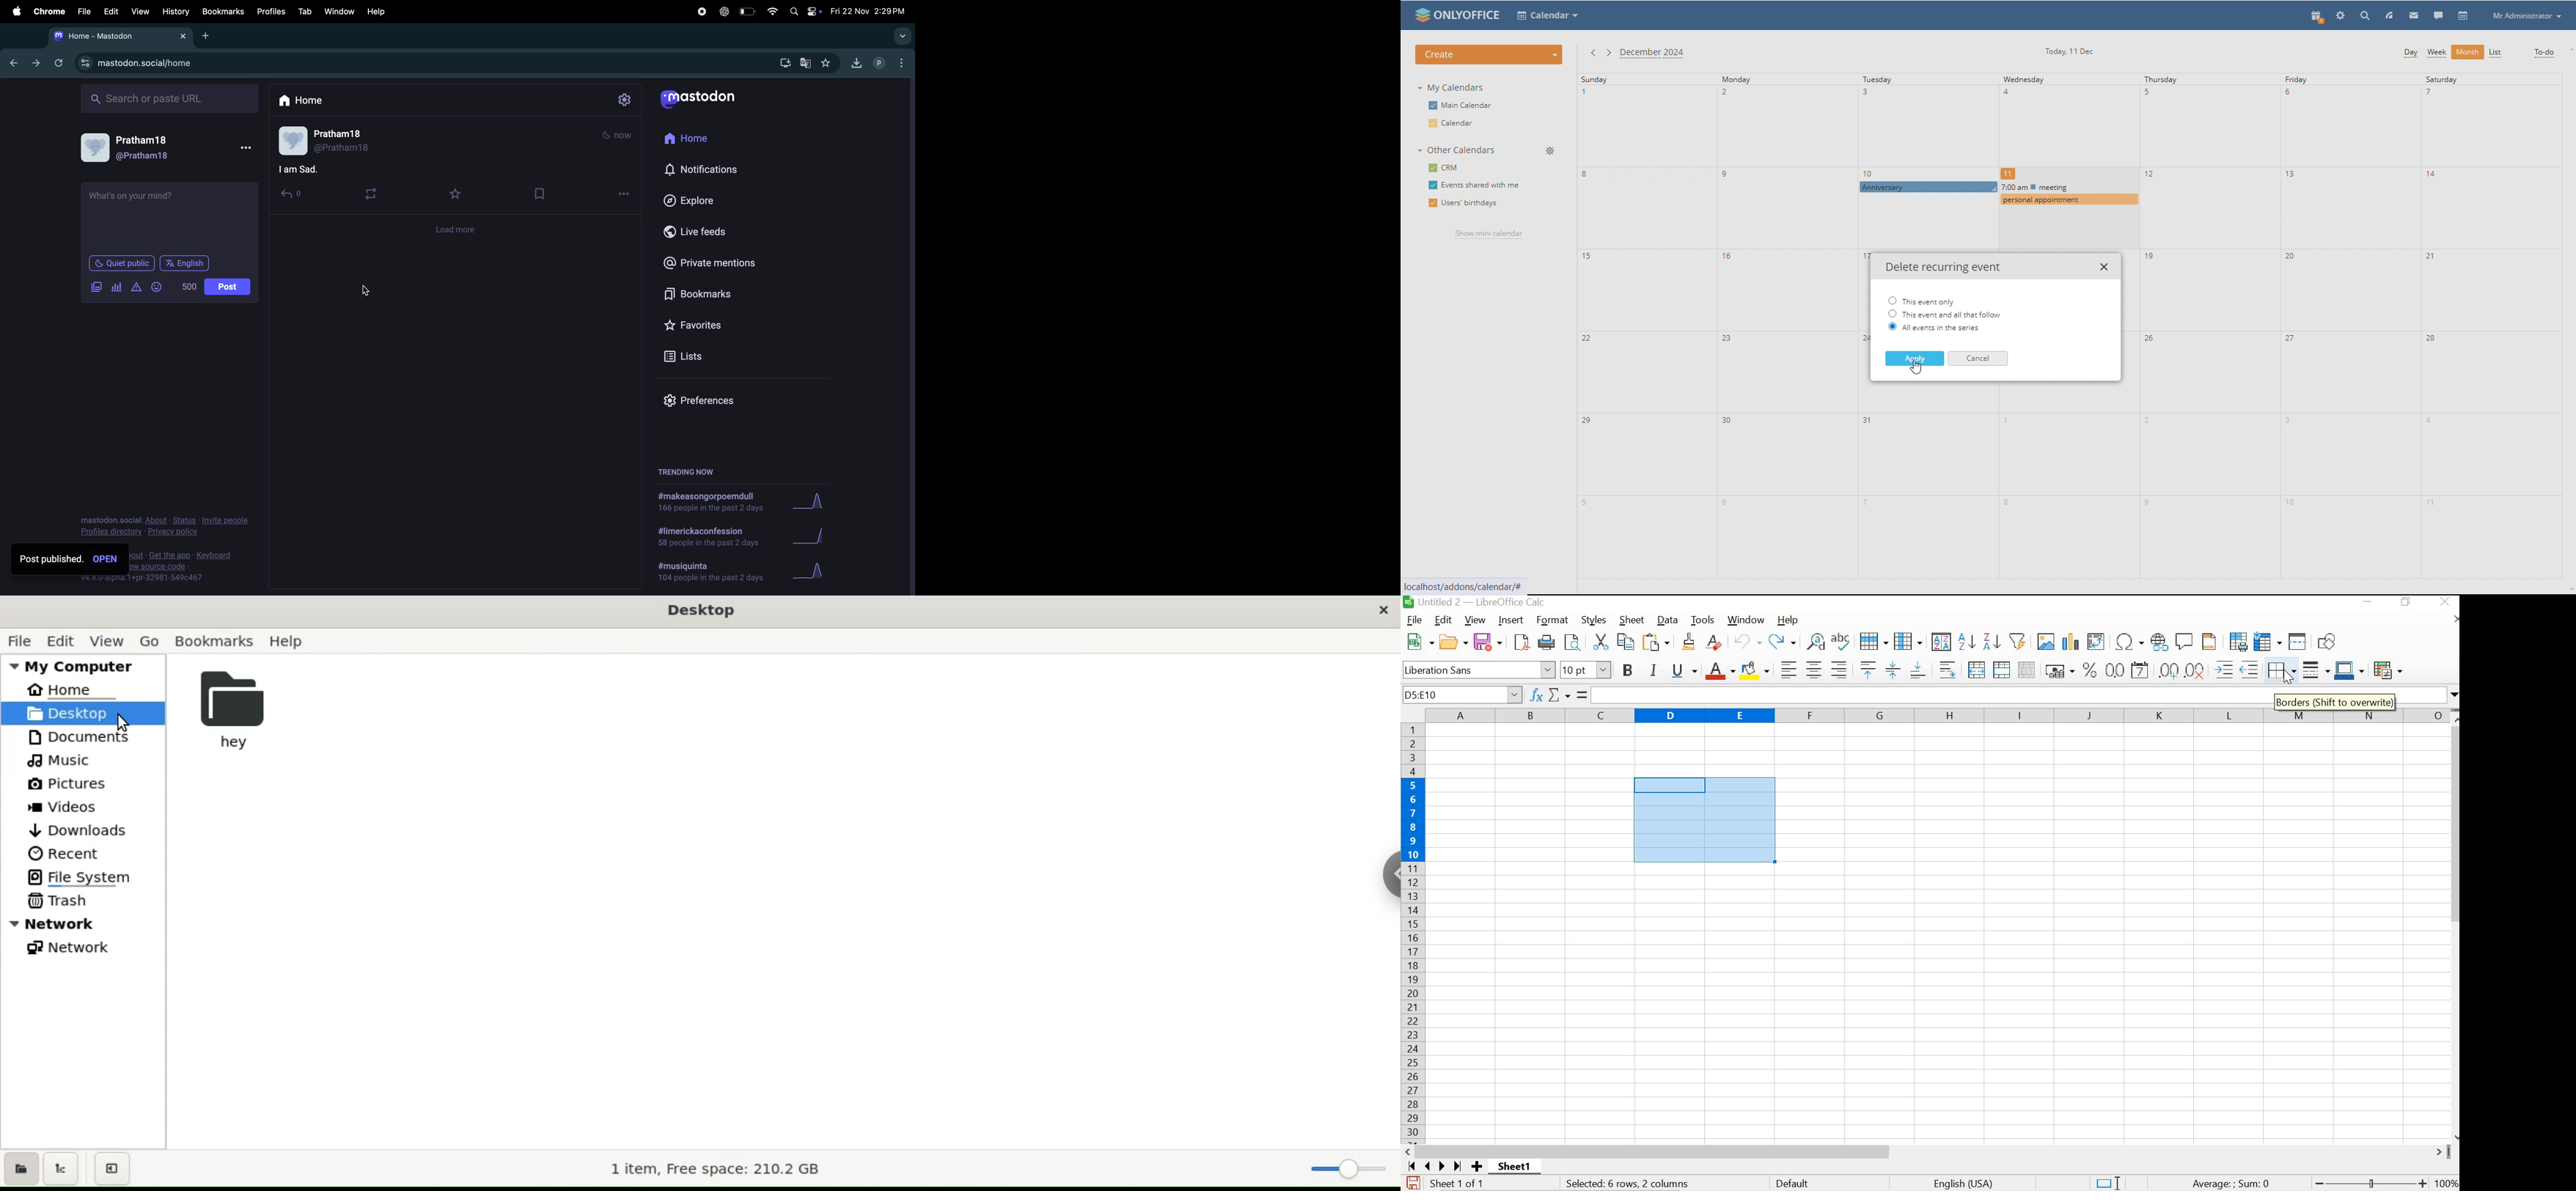 This screenshot has height=1204, width=2576. What do you see at coordinates (1519, 1168) in the screenshot?
I see `sheet 1 of 1` at bounding box center [1519, 1168].